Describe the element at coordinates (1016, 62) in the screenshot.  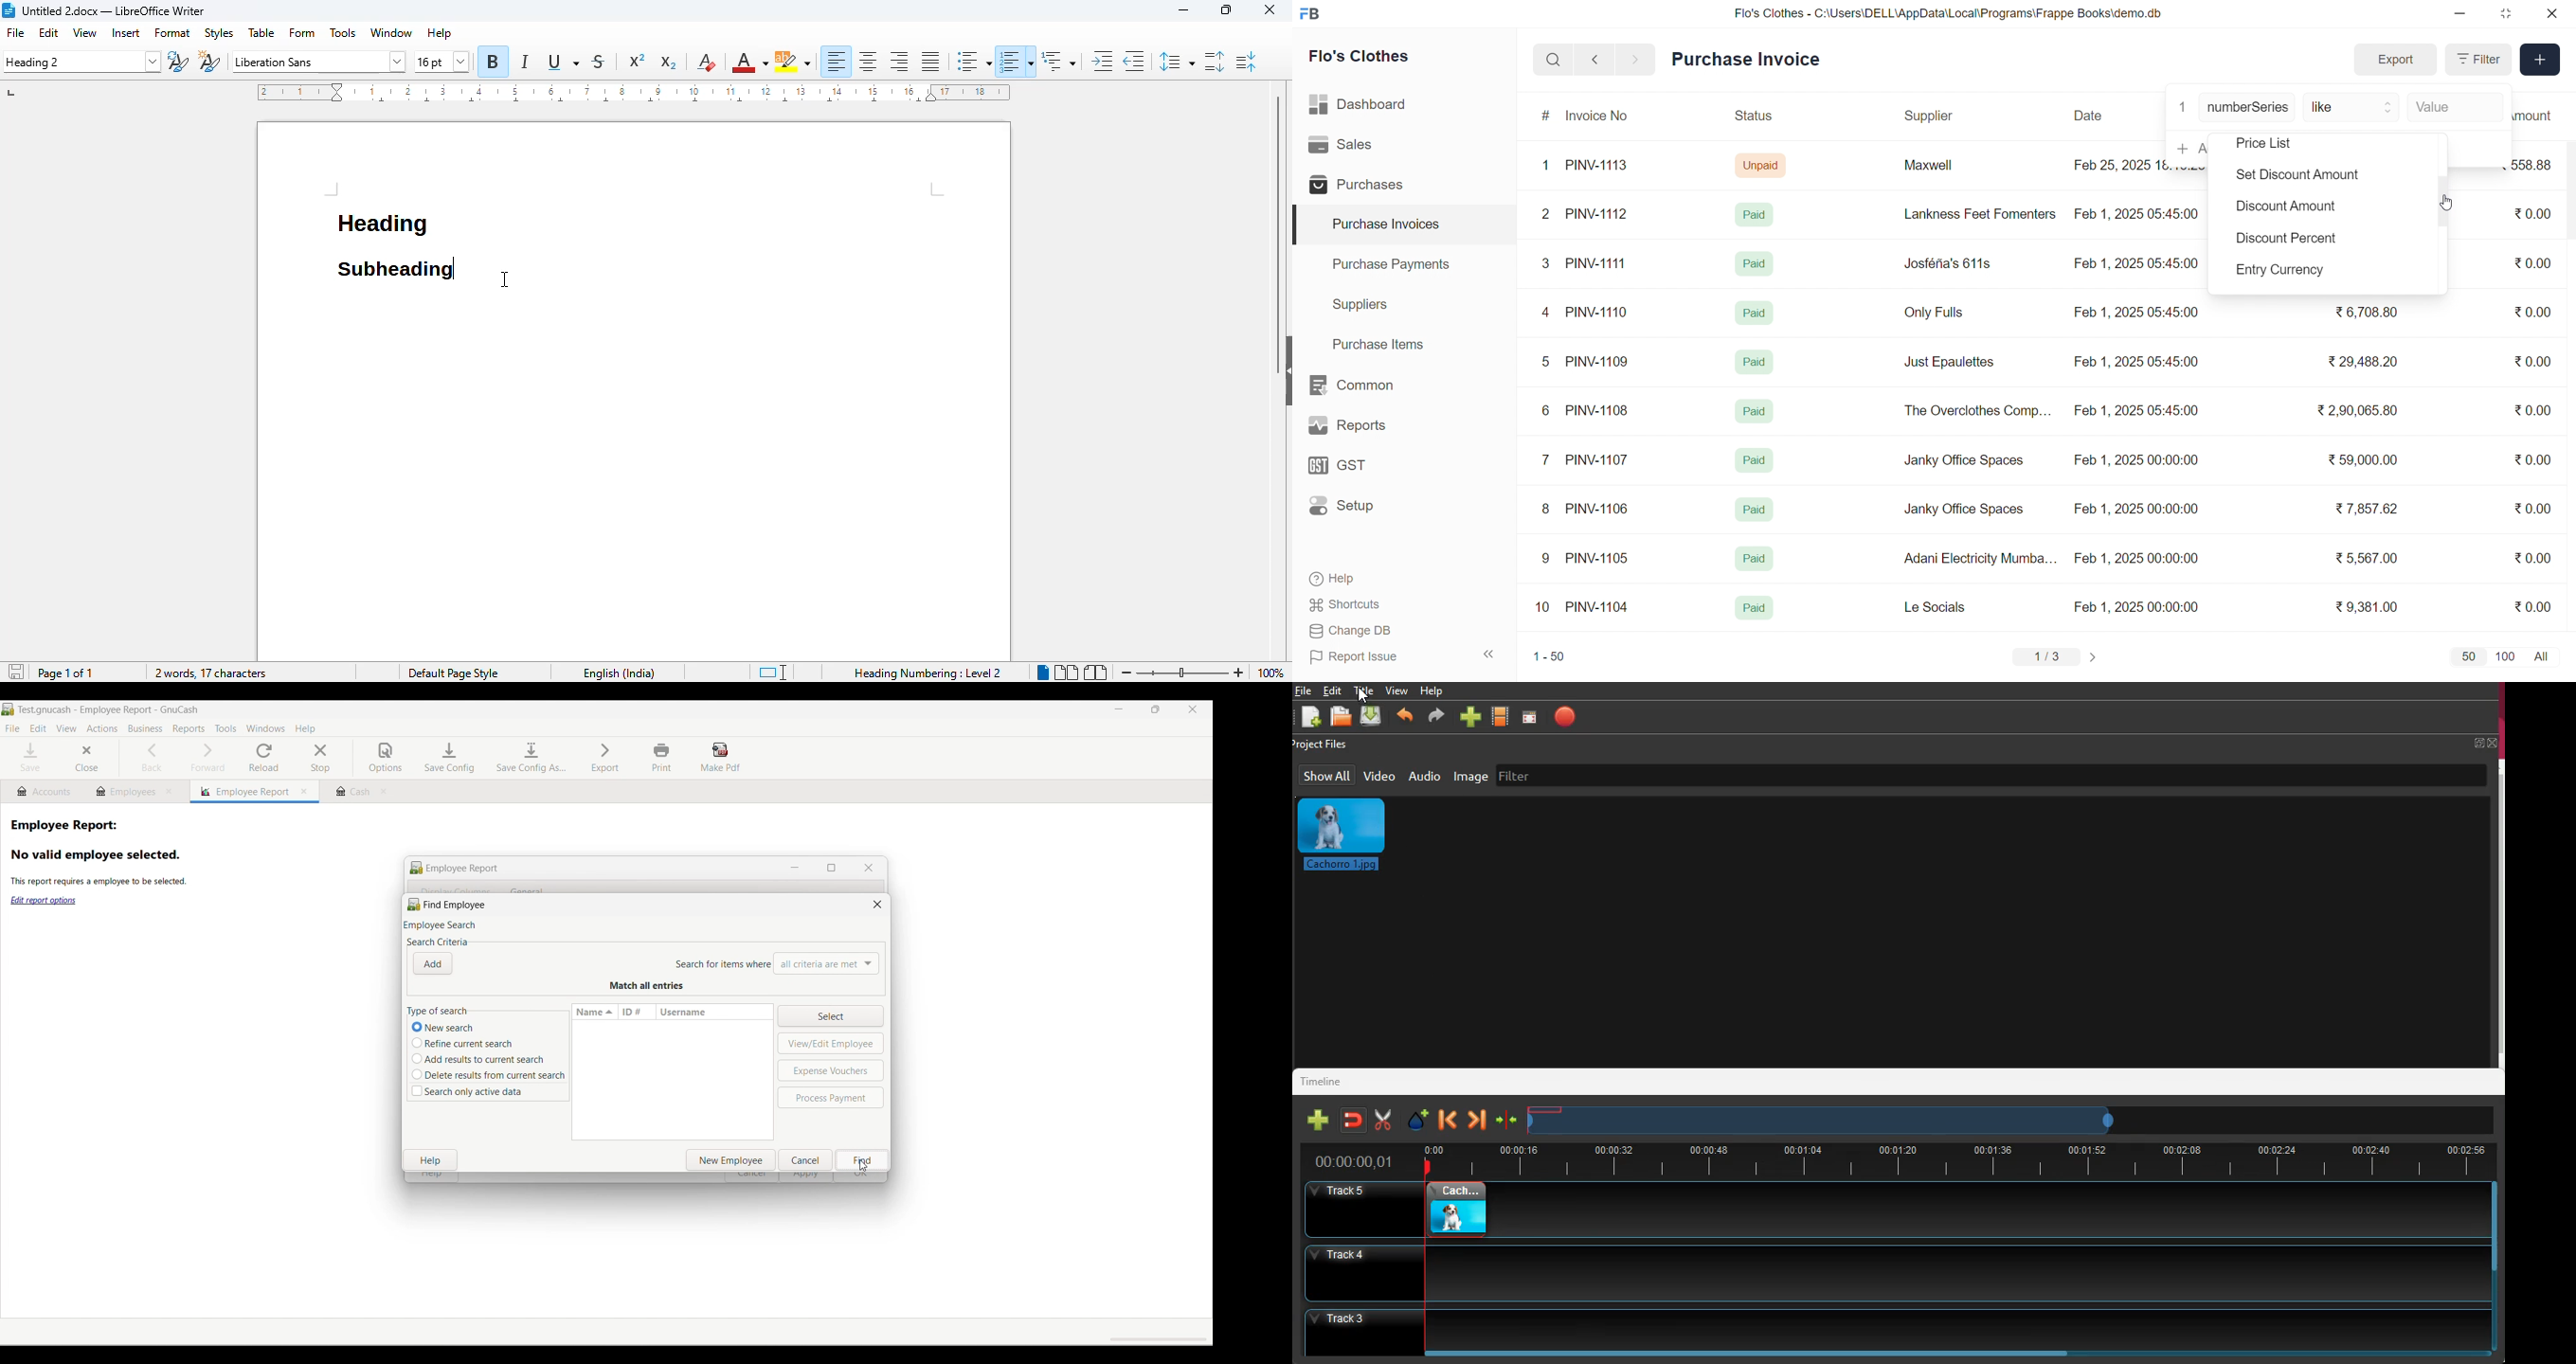
I see `toggle ordered list` at that location.